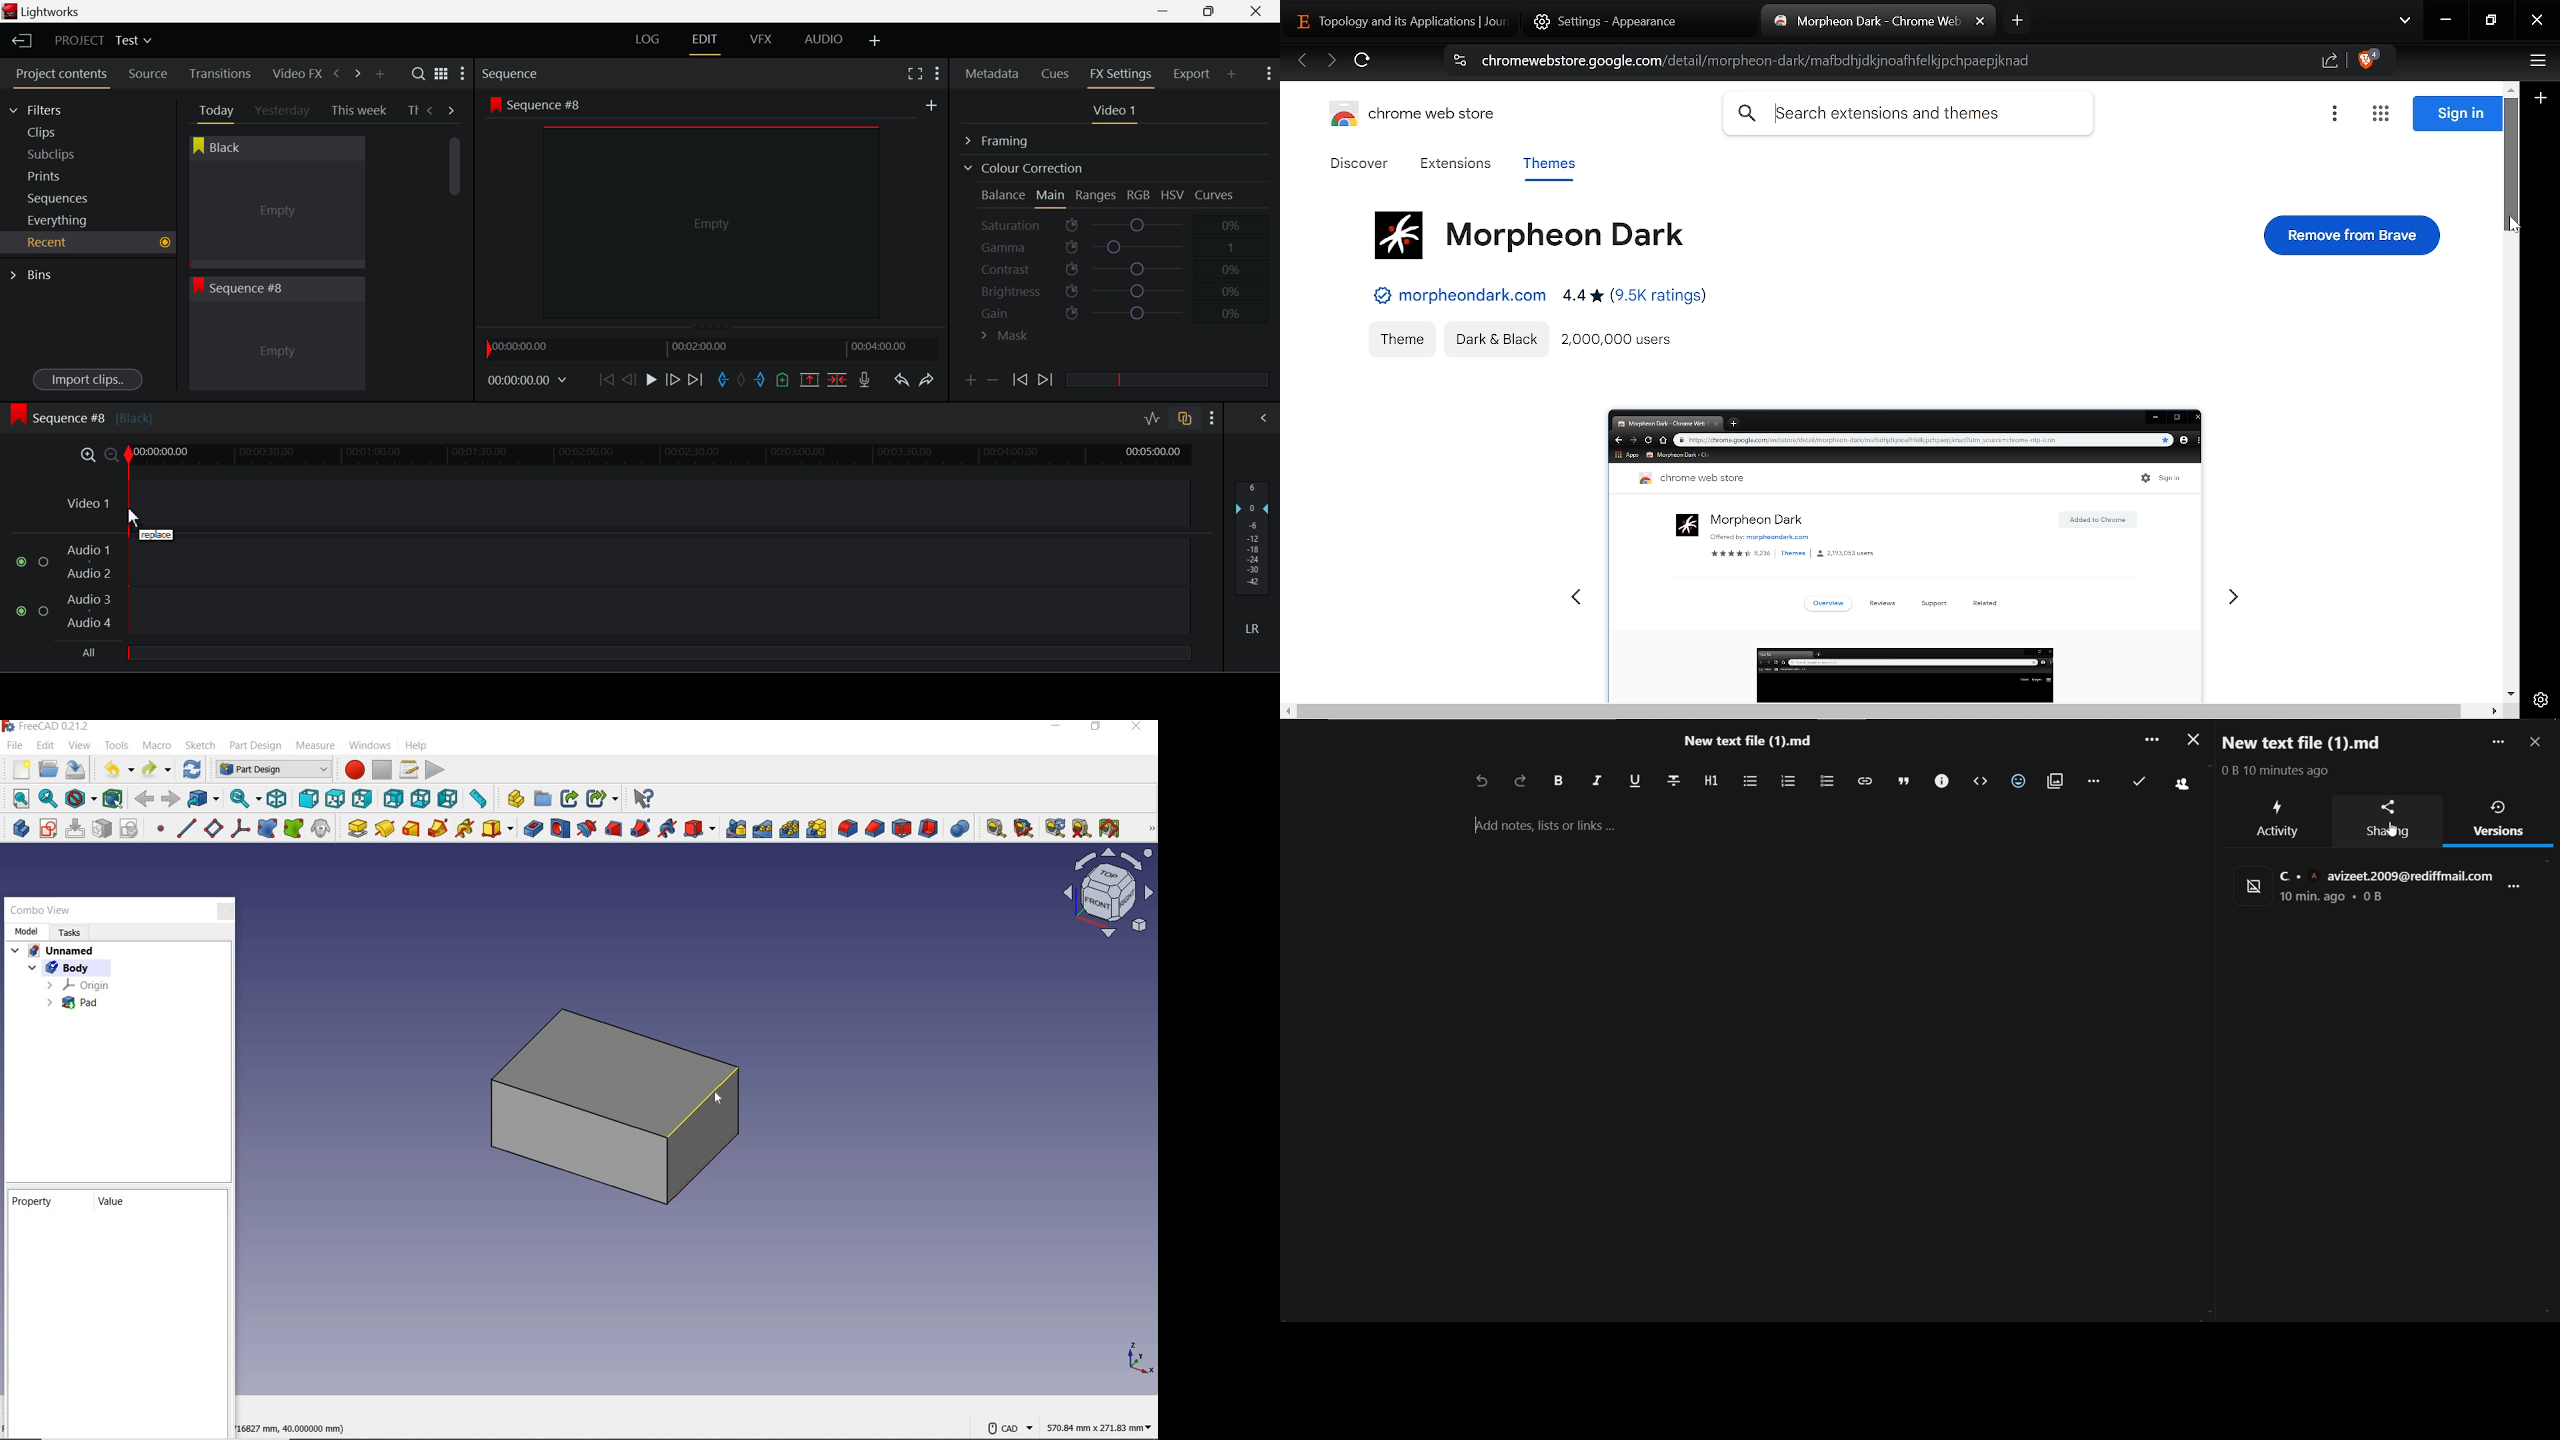 This screenshot has width=2576, height=1456. Describe the element at coordinates (613, 828) in the screenshot. I see `subtractive loft` at that location.